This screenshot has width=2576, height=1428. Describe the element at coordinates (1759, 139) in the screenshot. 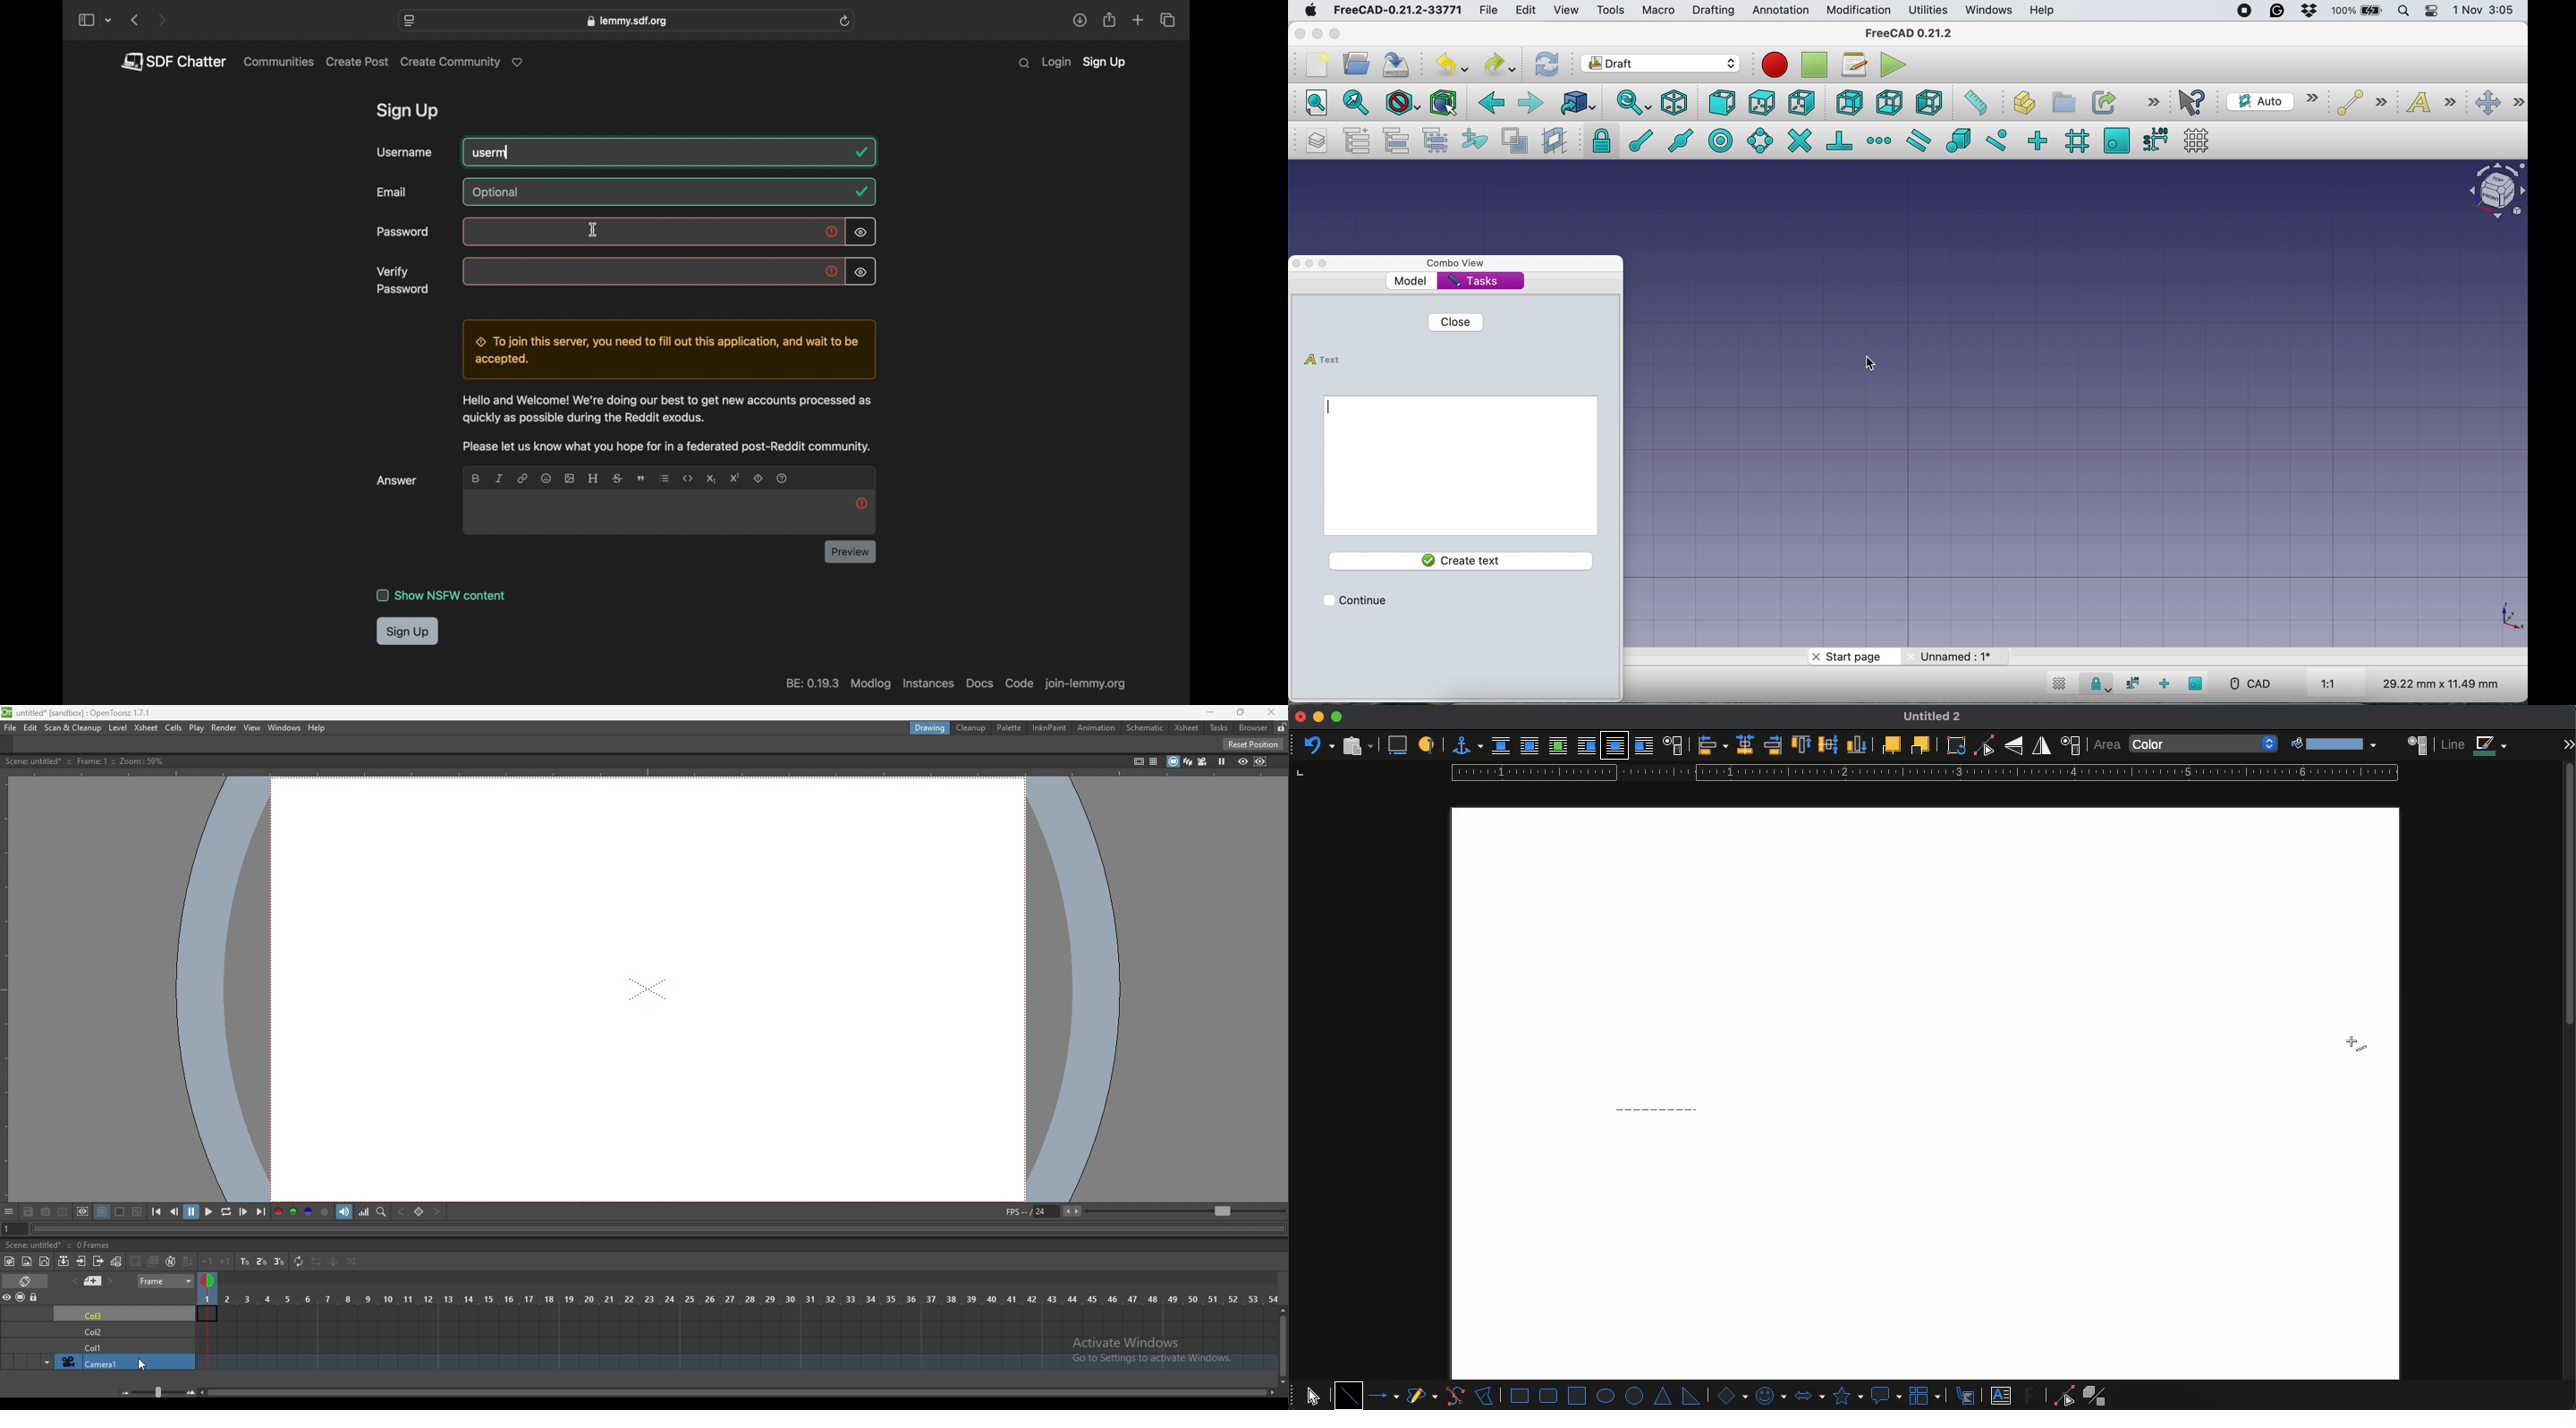

I see `snap angel` at that location.